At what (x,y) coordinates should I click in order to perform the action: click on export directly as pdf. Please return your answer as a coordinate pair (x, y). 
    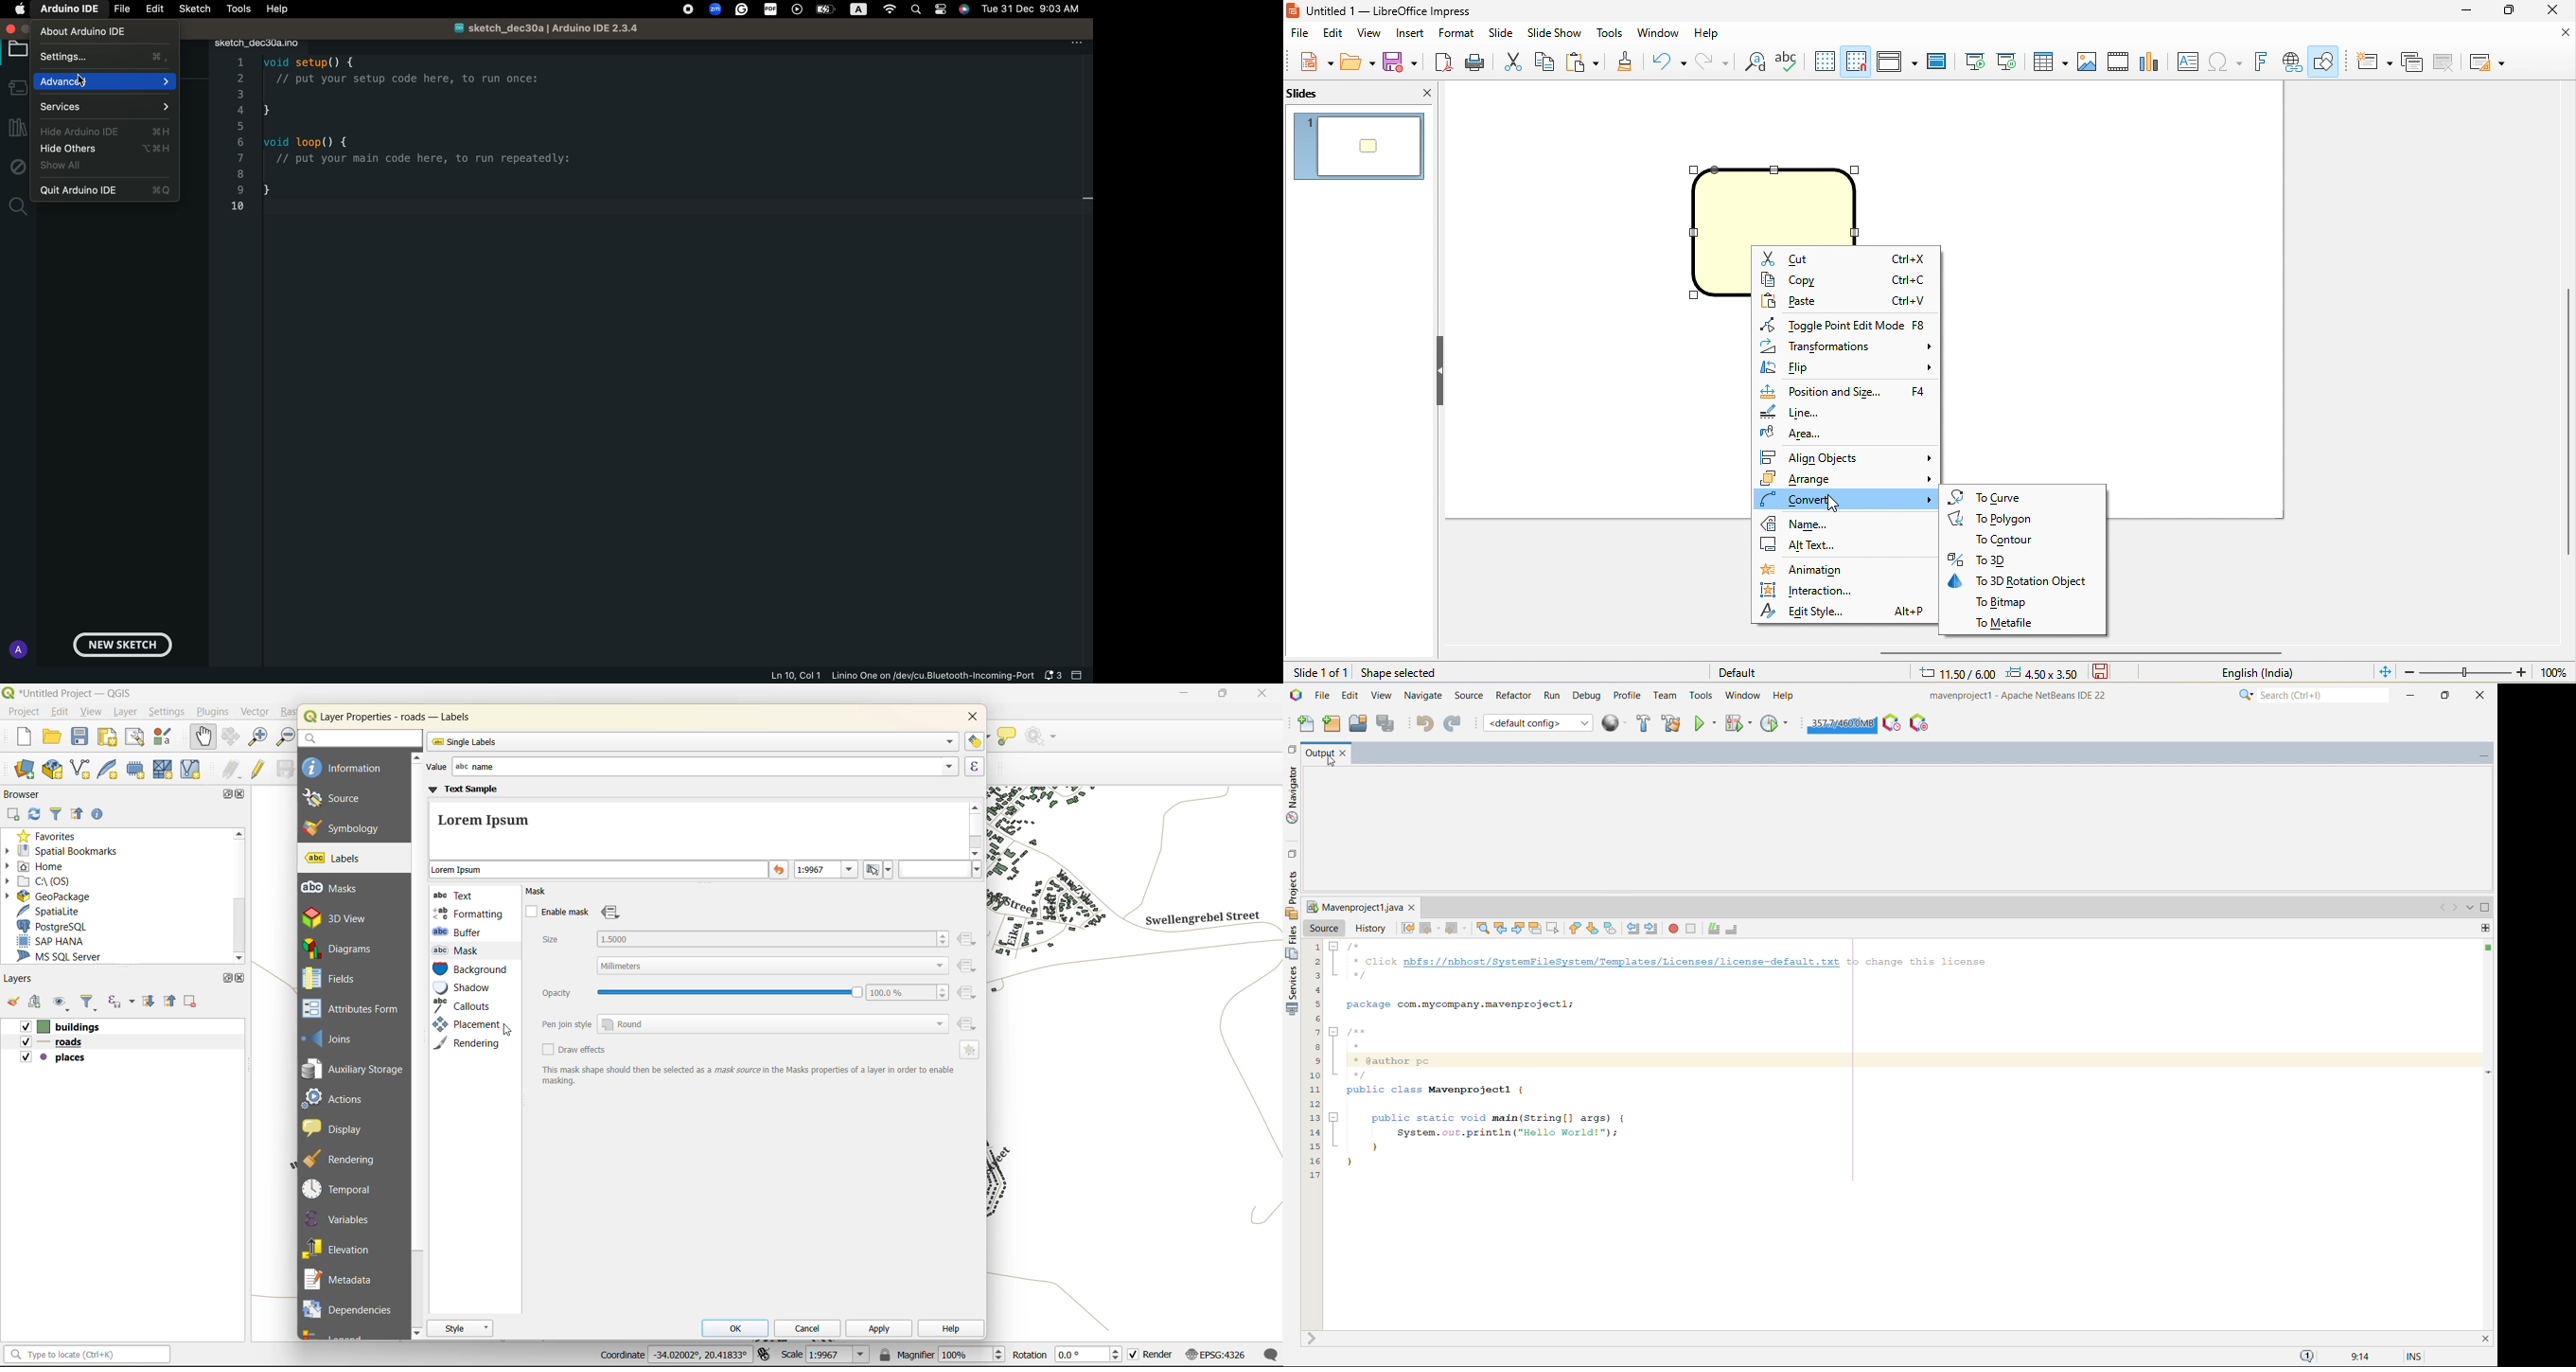
    Looking at the image, I should click on (1444, 61).